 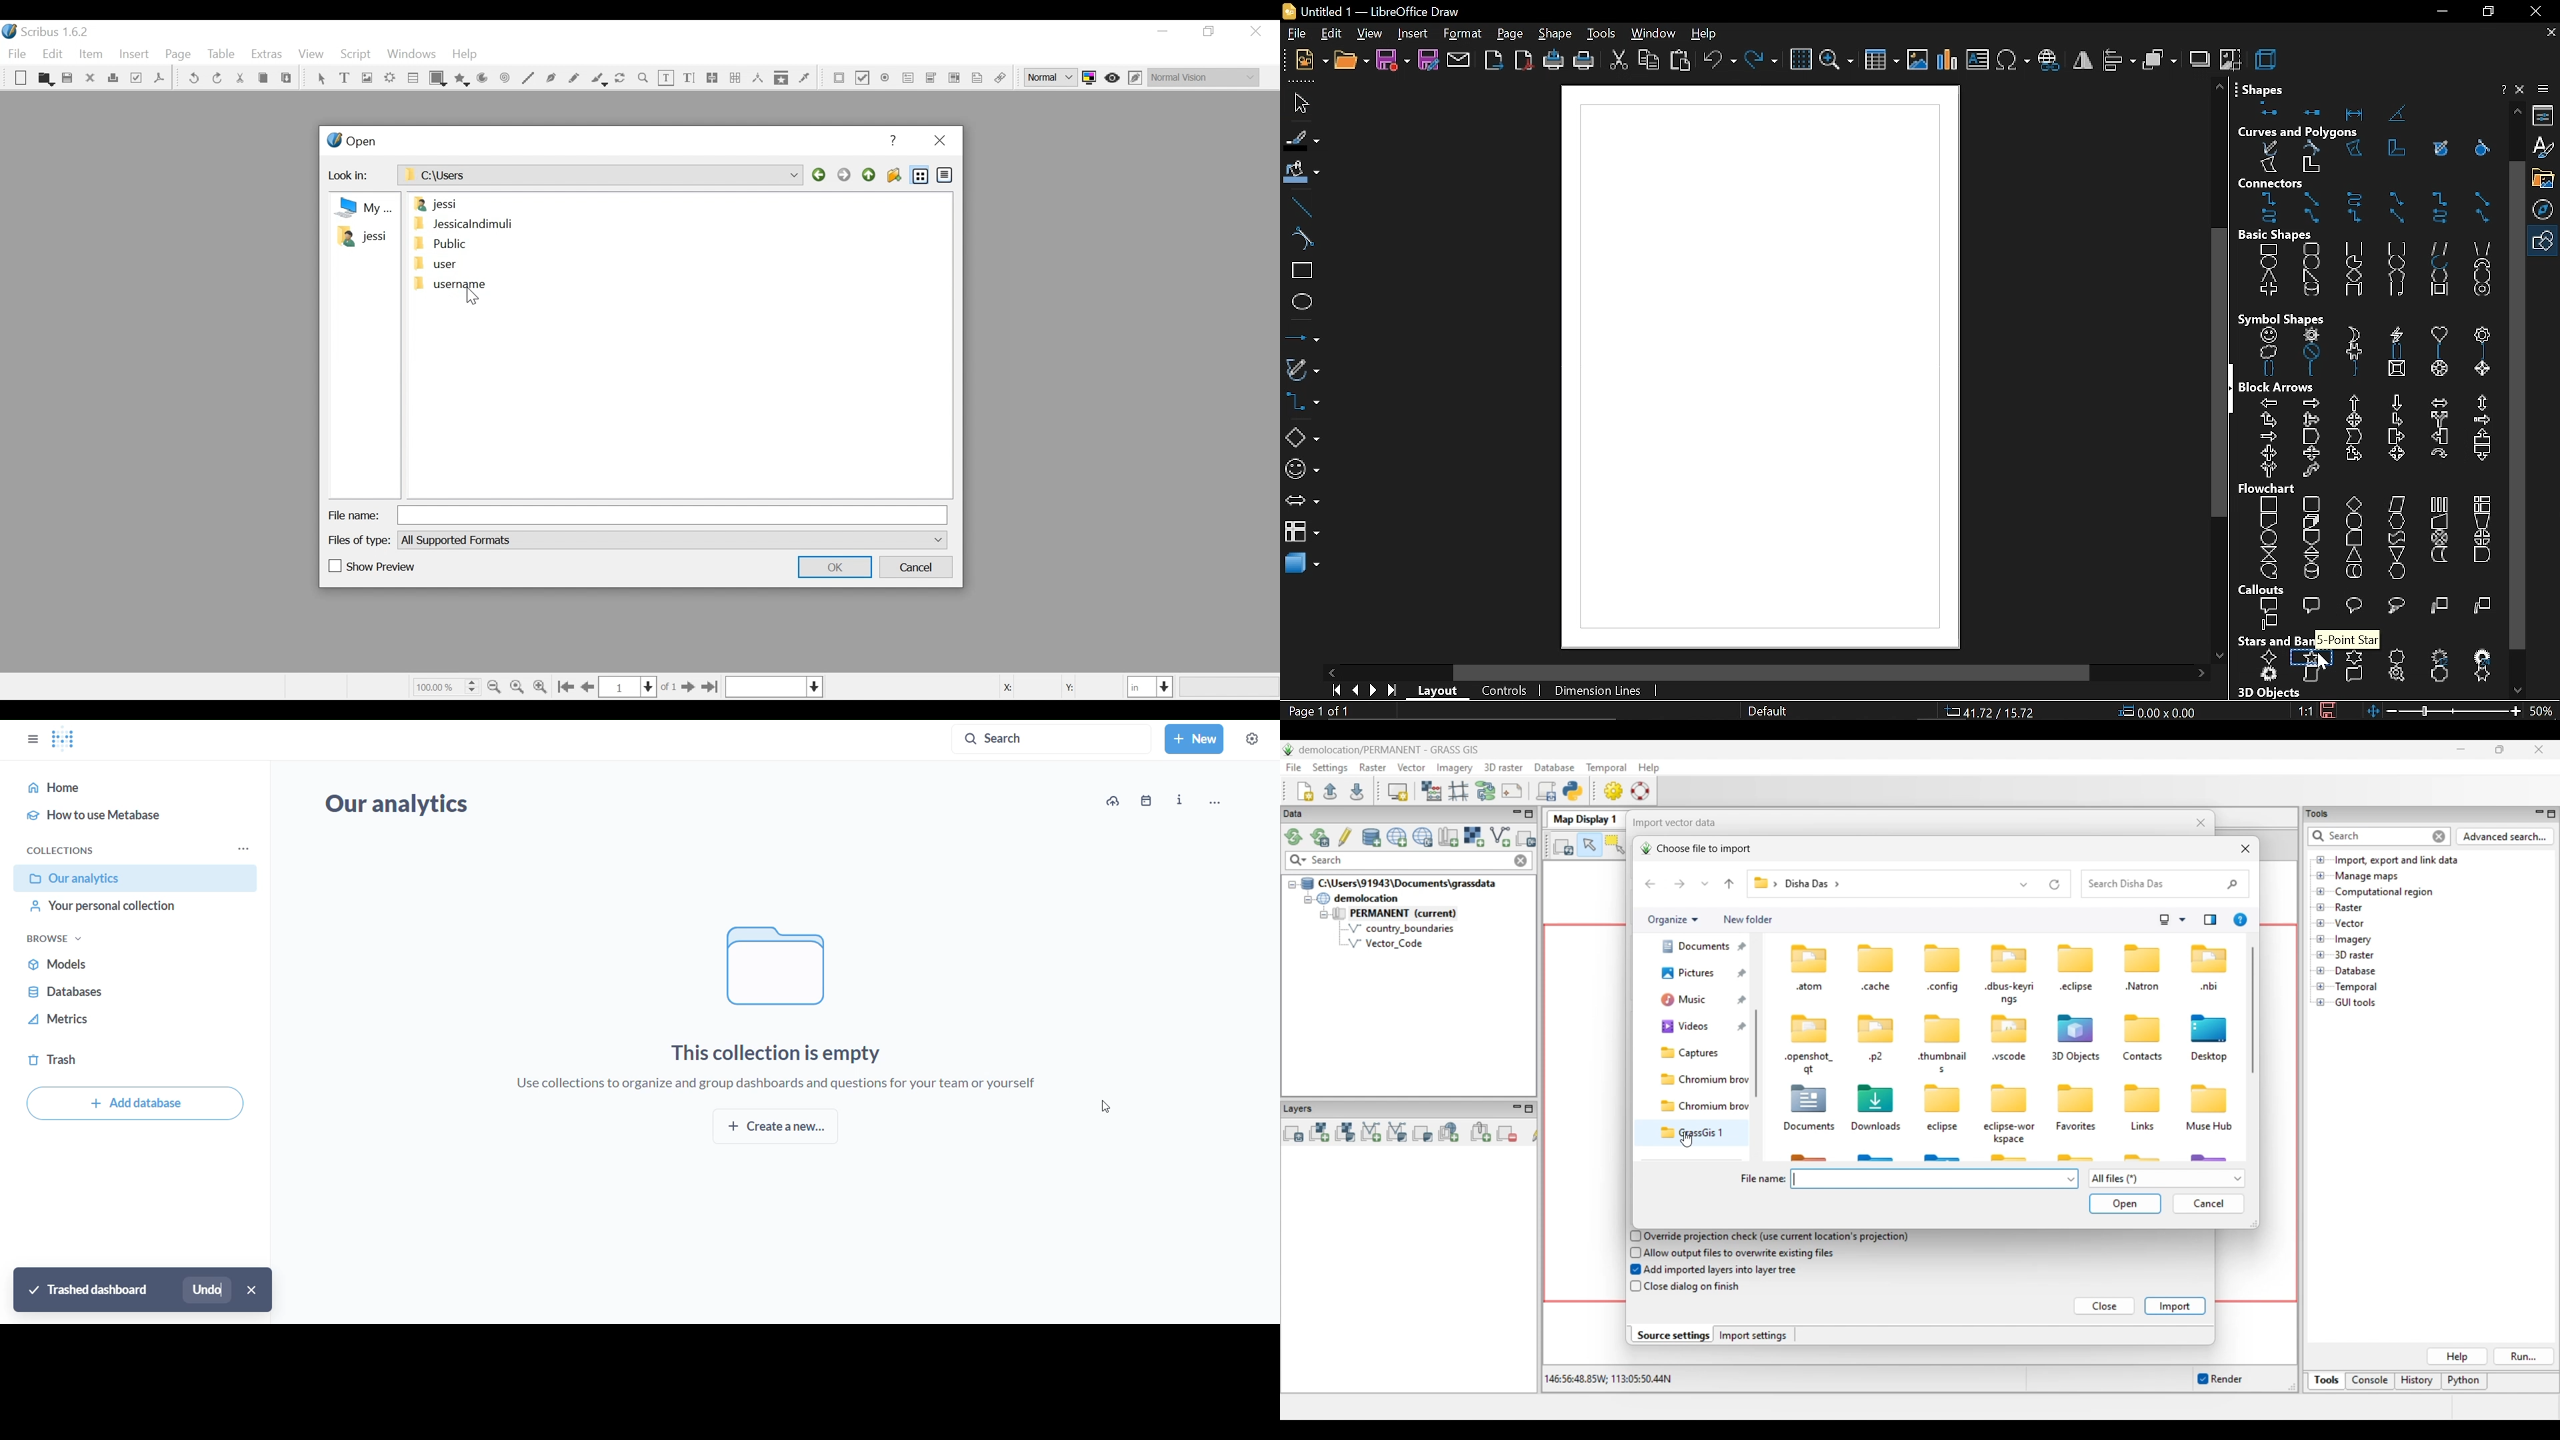 What do you see at coordinates (346, 79) in the screenshot?
I see `Text Frame` at bounding box center [346, 79].